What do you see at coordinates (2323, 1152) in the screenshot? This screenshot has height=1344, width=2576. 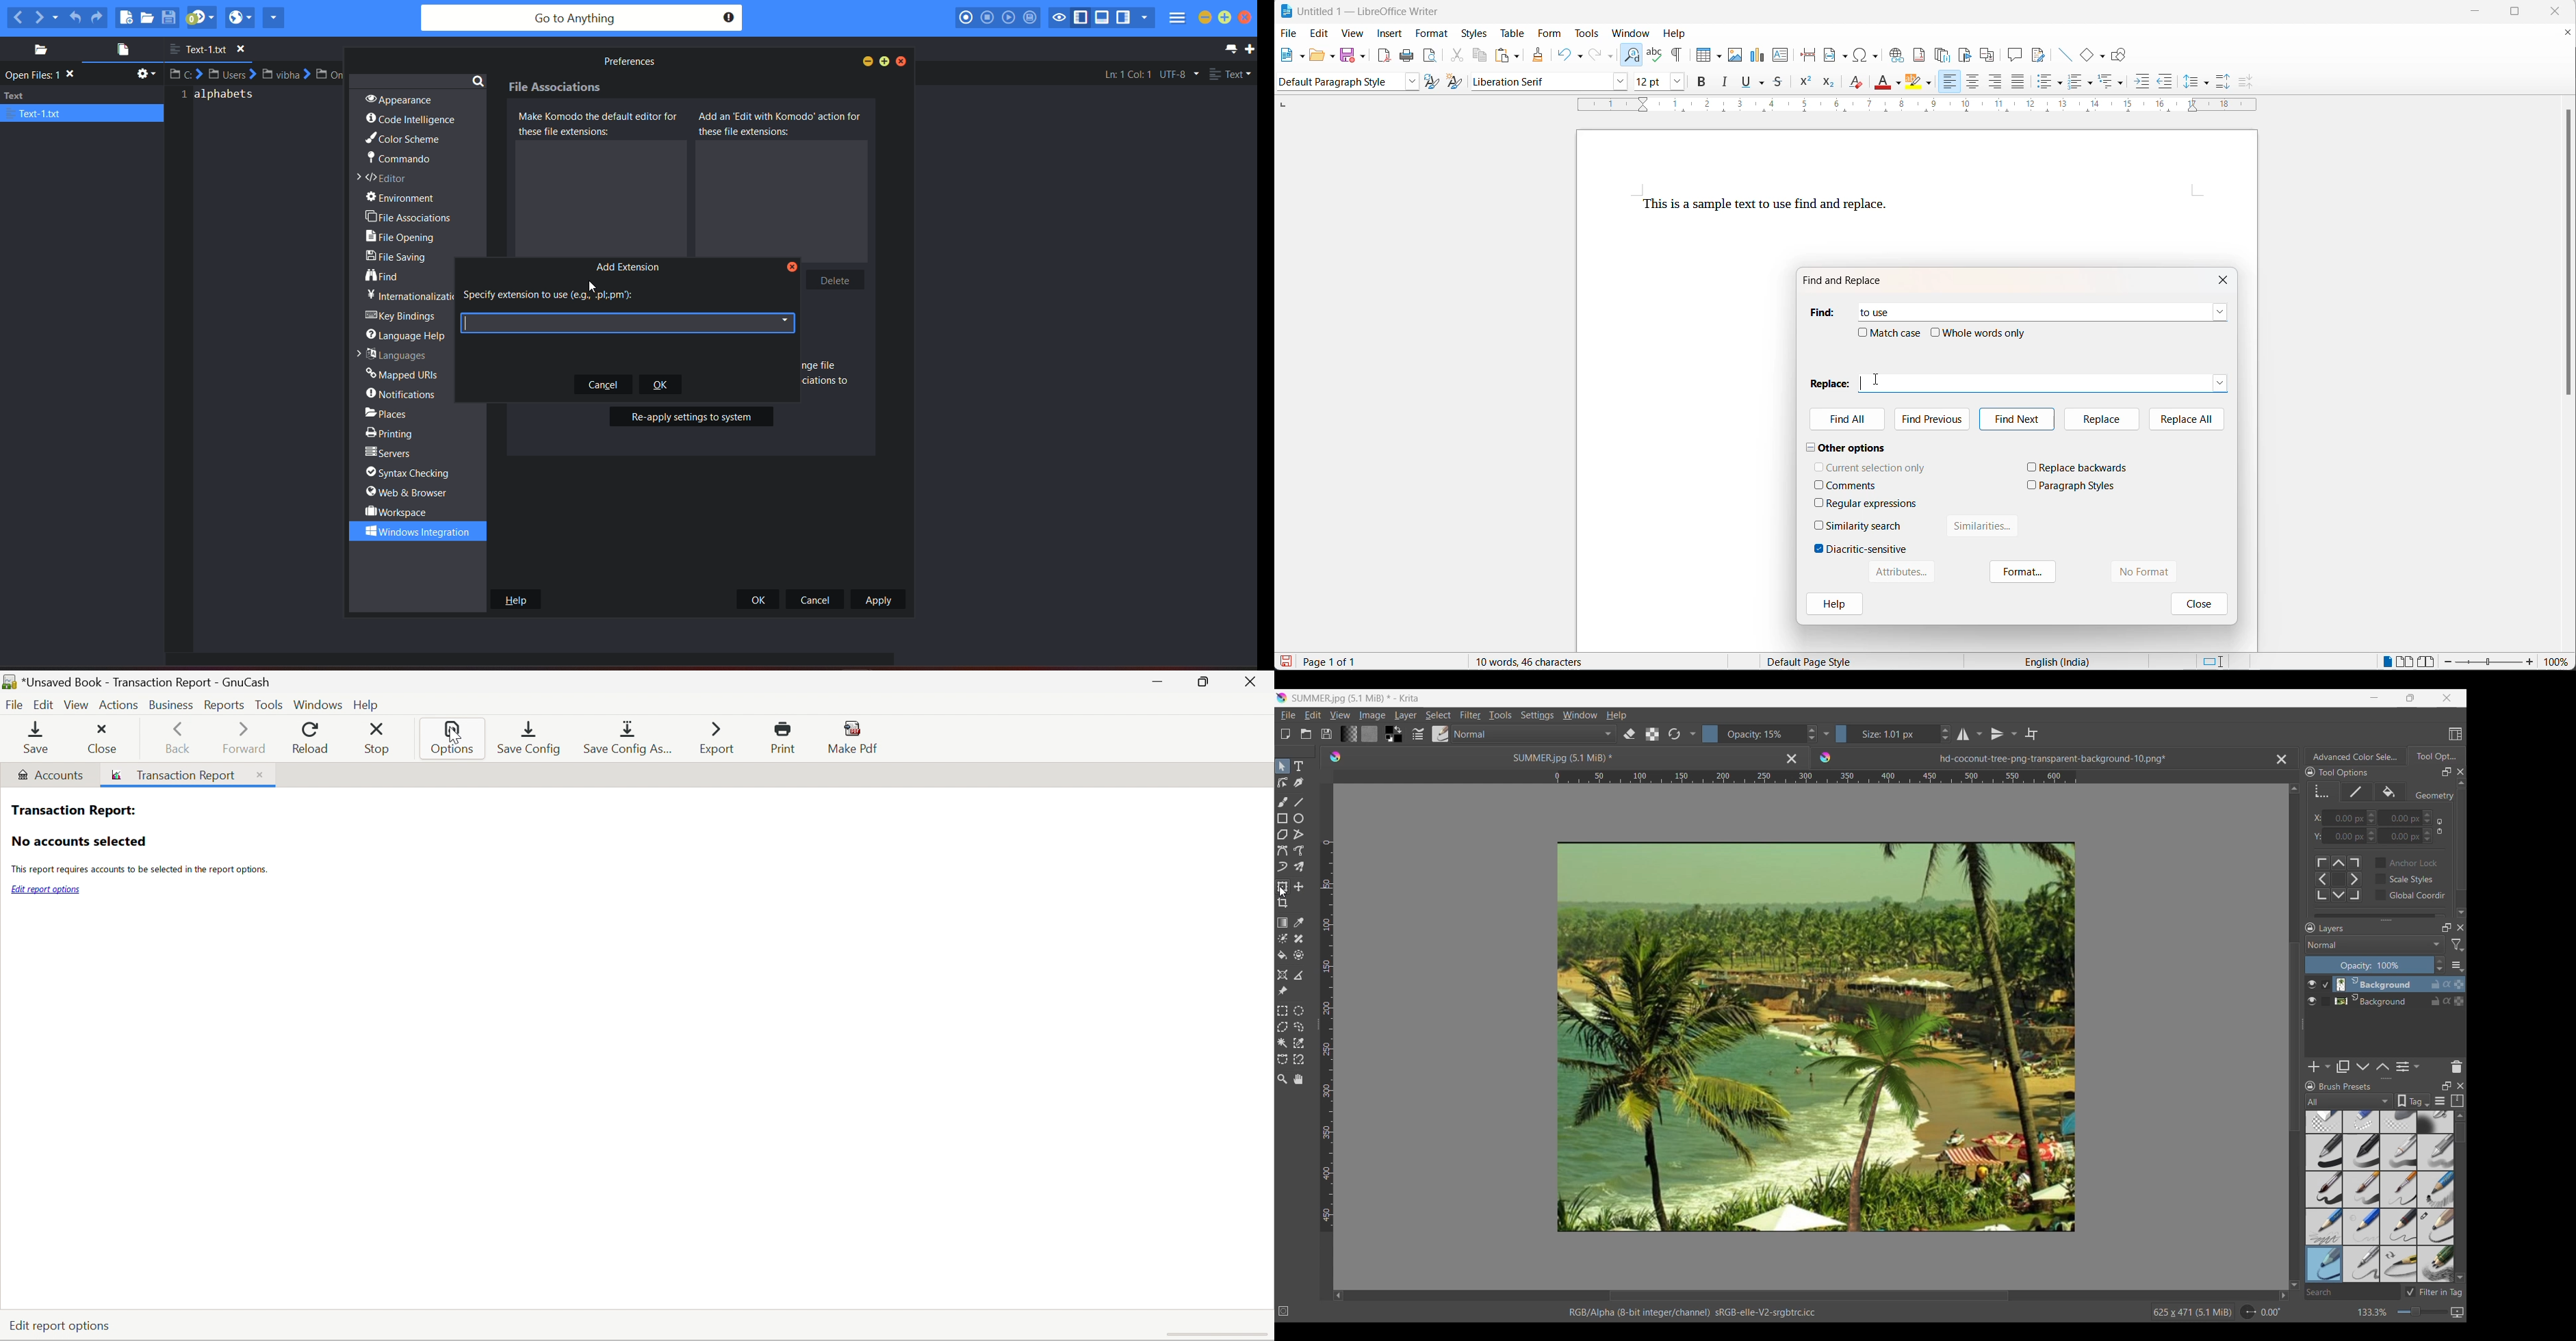 I see `basic1` at bounding box center [2323, 1152].